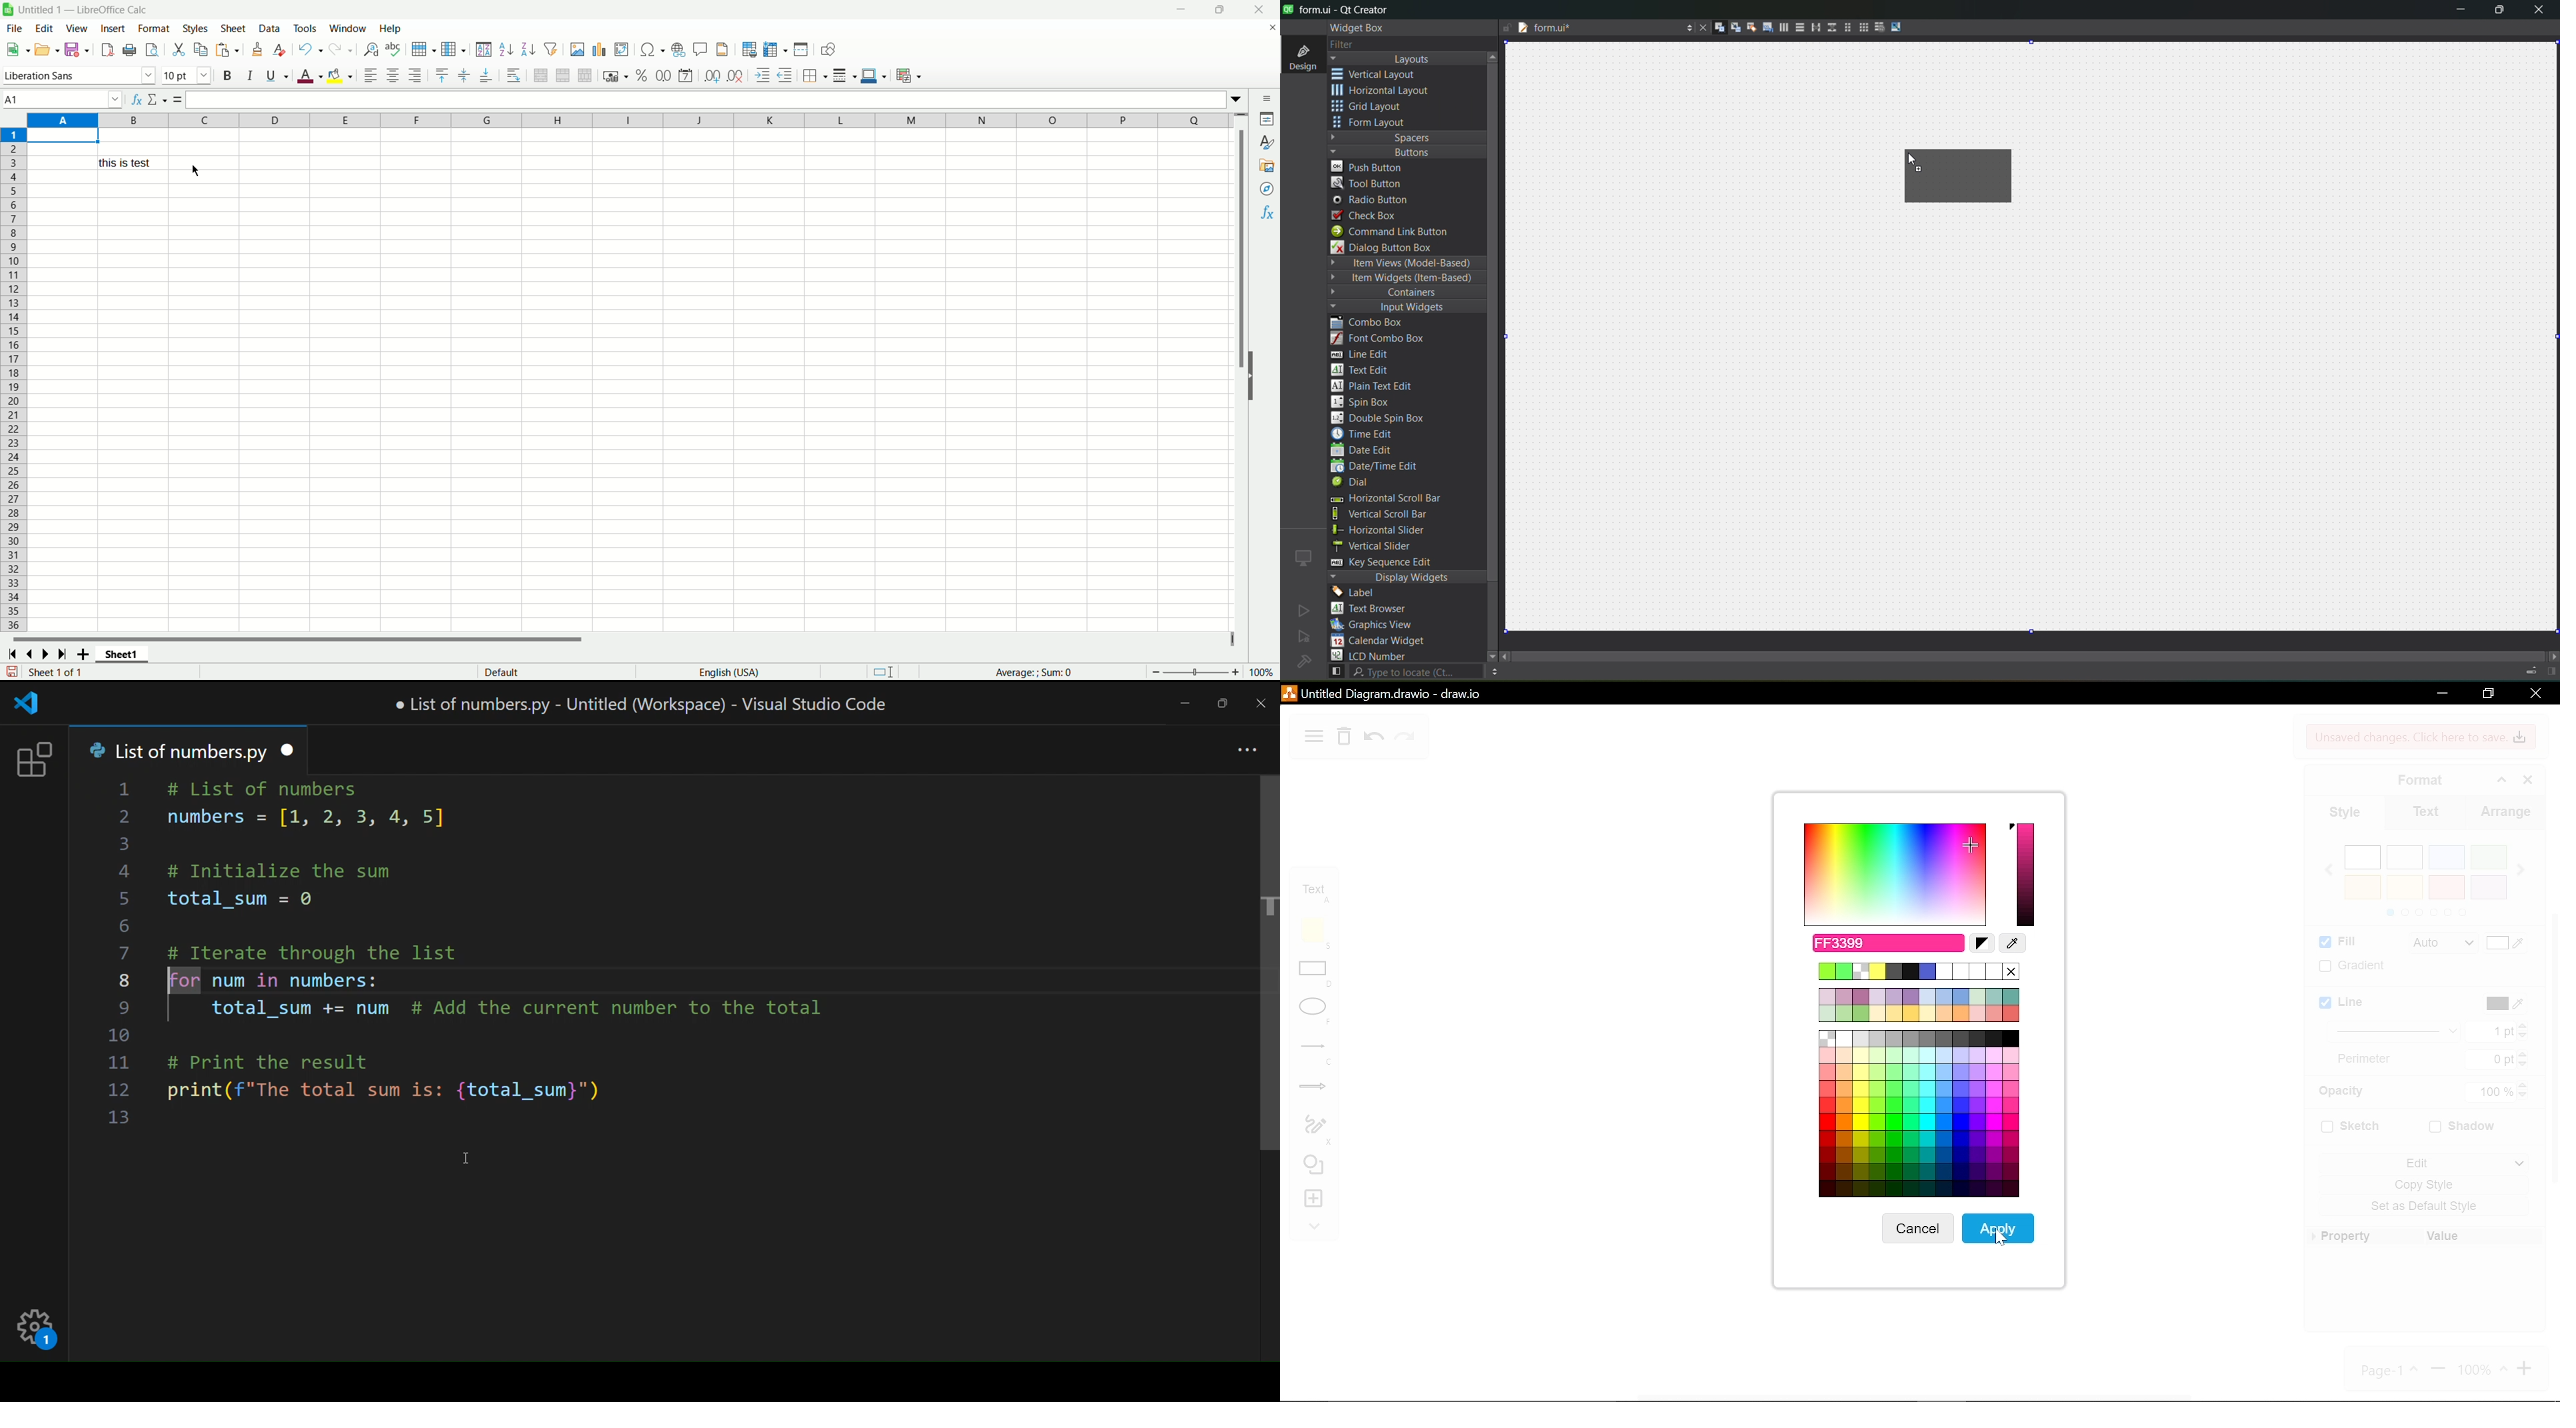  What do you see at coordinates (678, 49) in the screenshot?
I see `insert hyperlink` at bounding box center [678, 49].